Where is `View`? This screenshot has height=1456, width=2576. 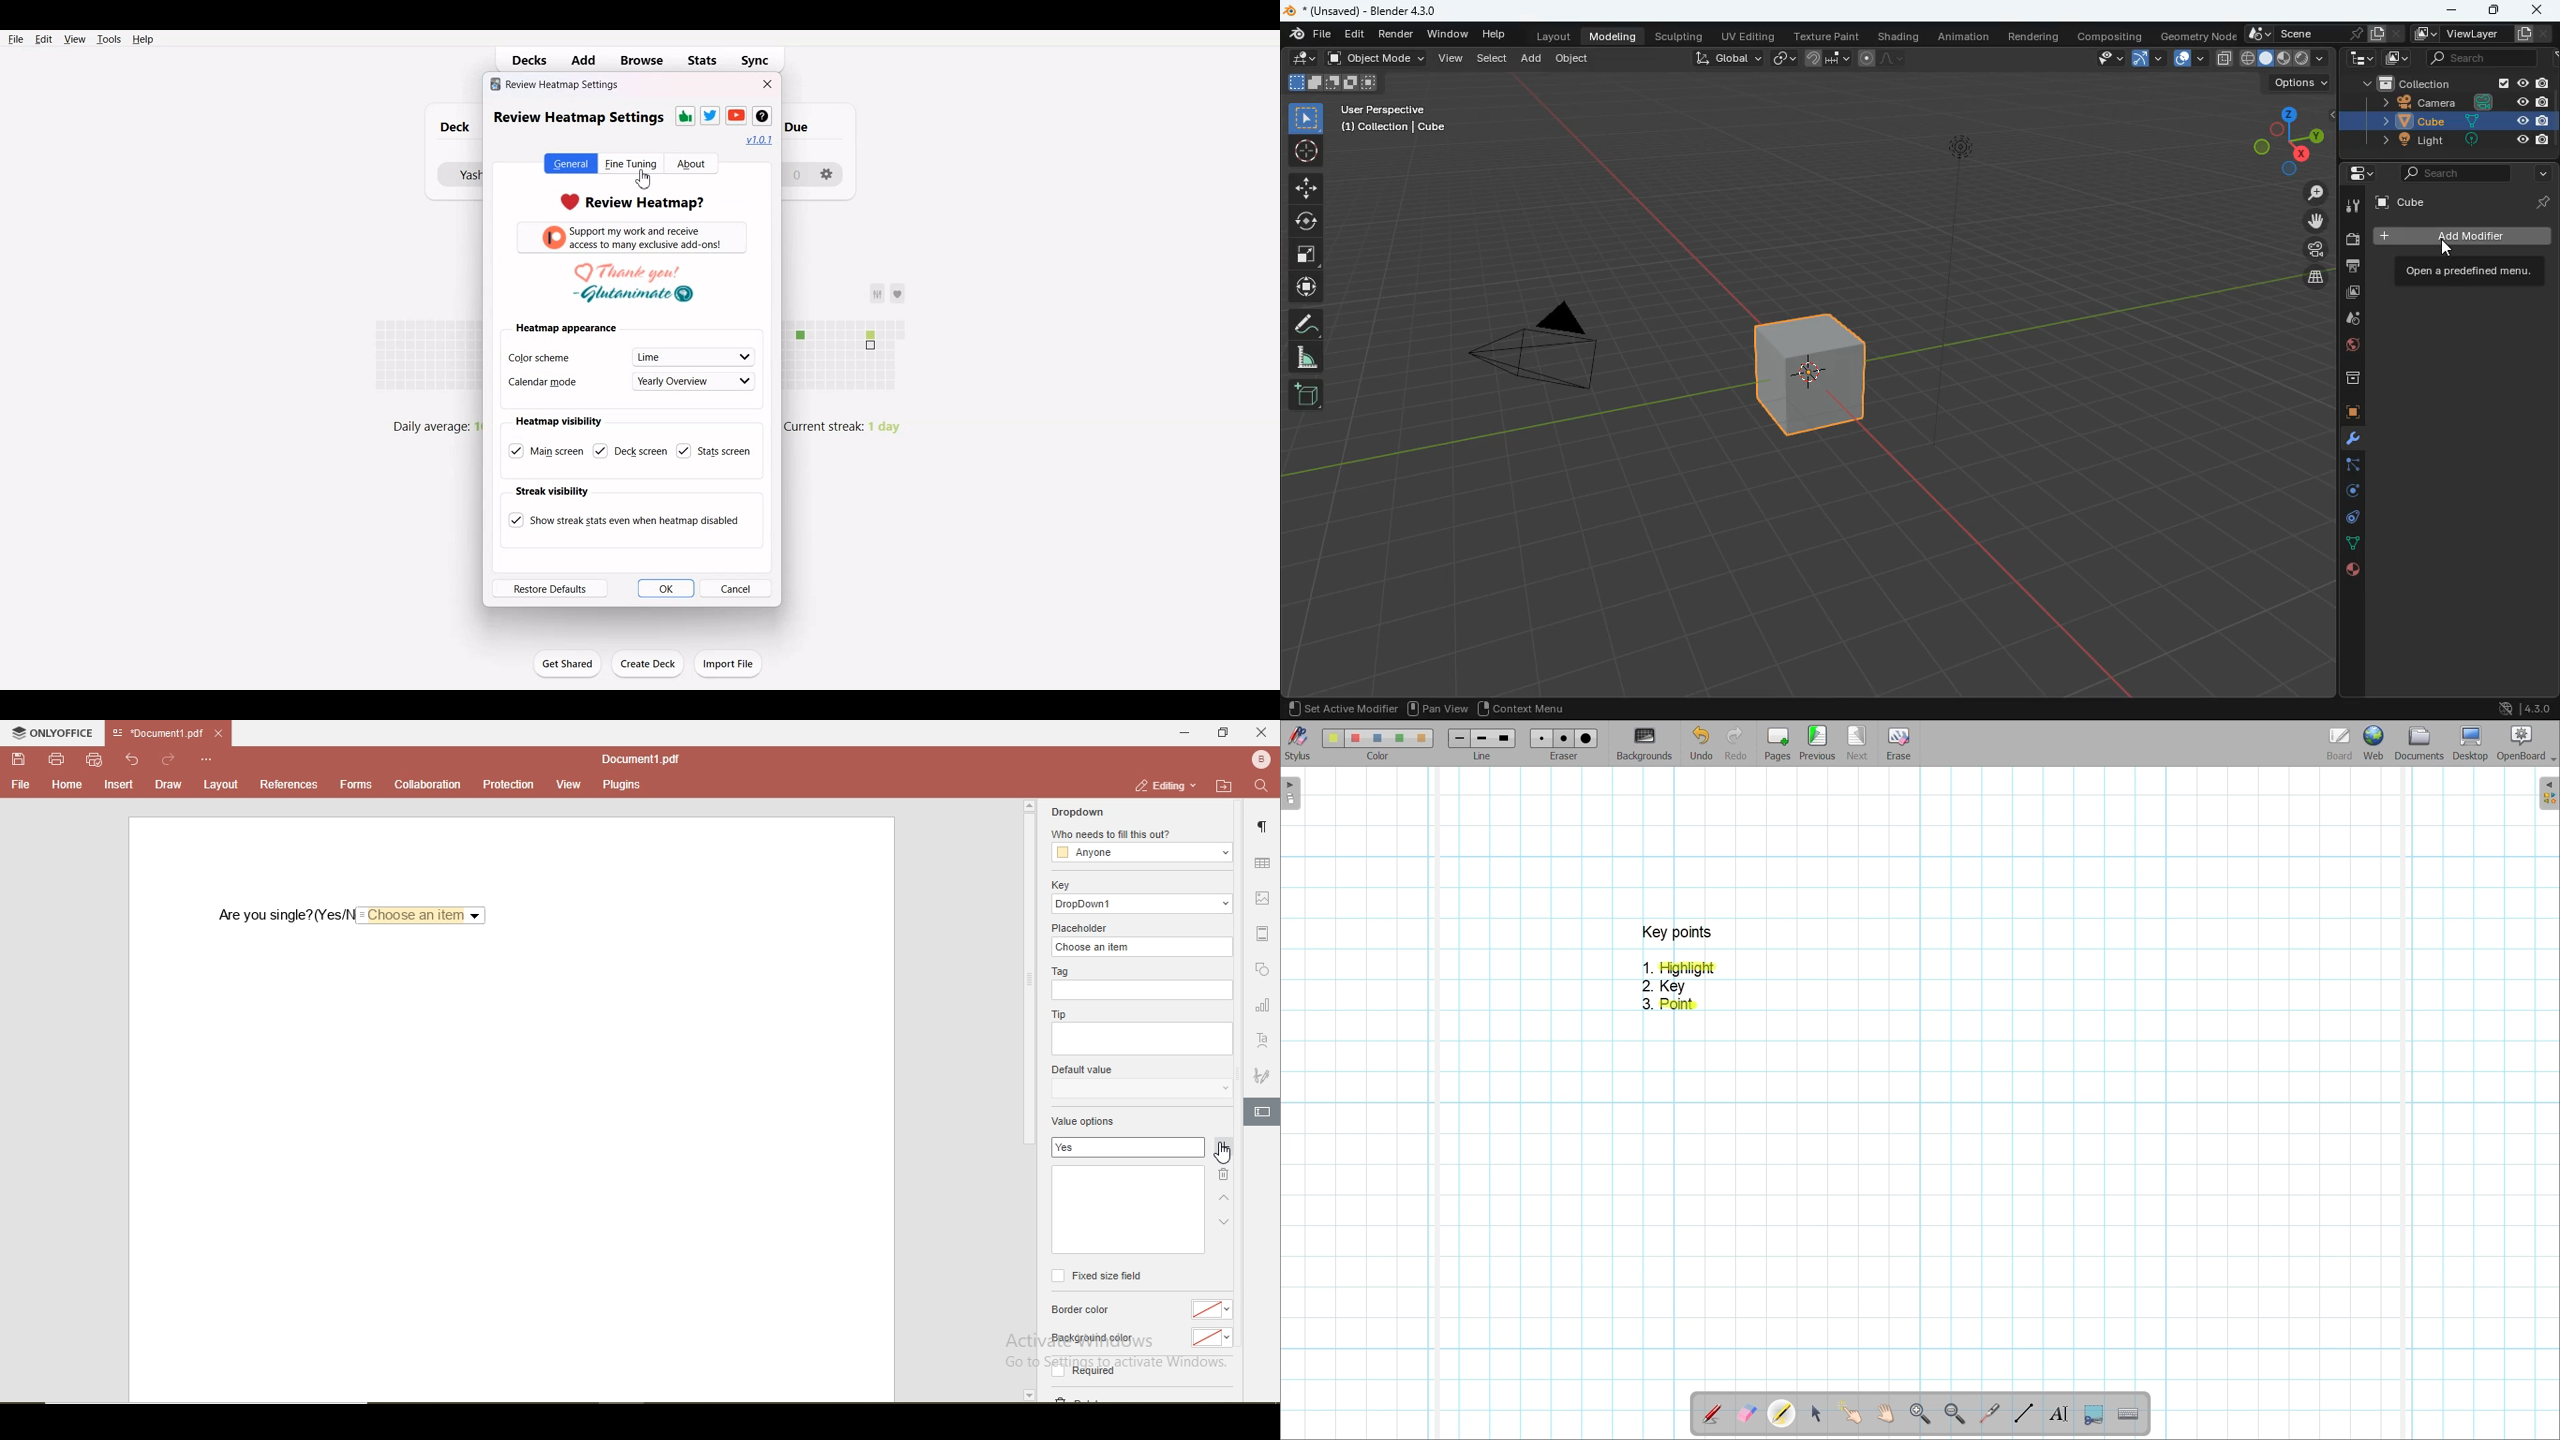
View is located at coordinates (74, 39).